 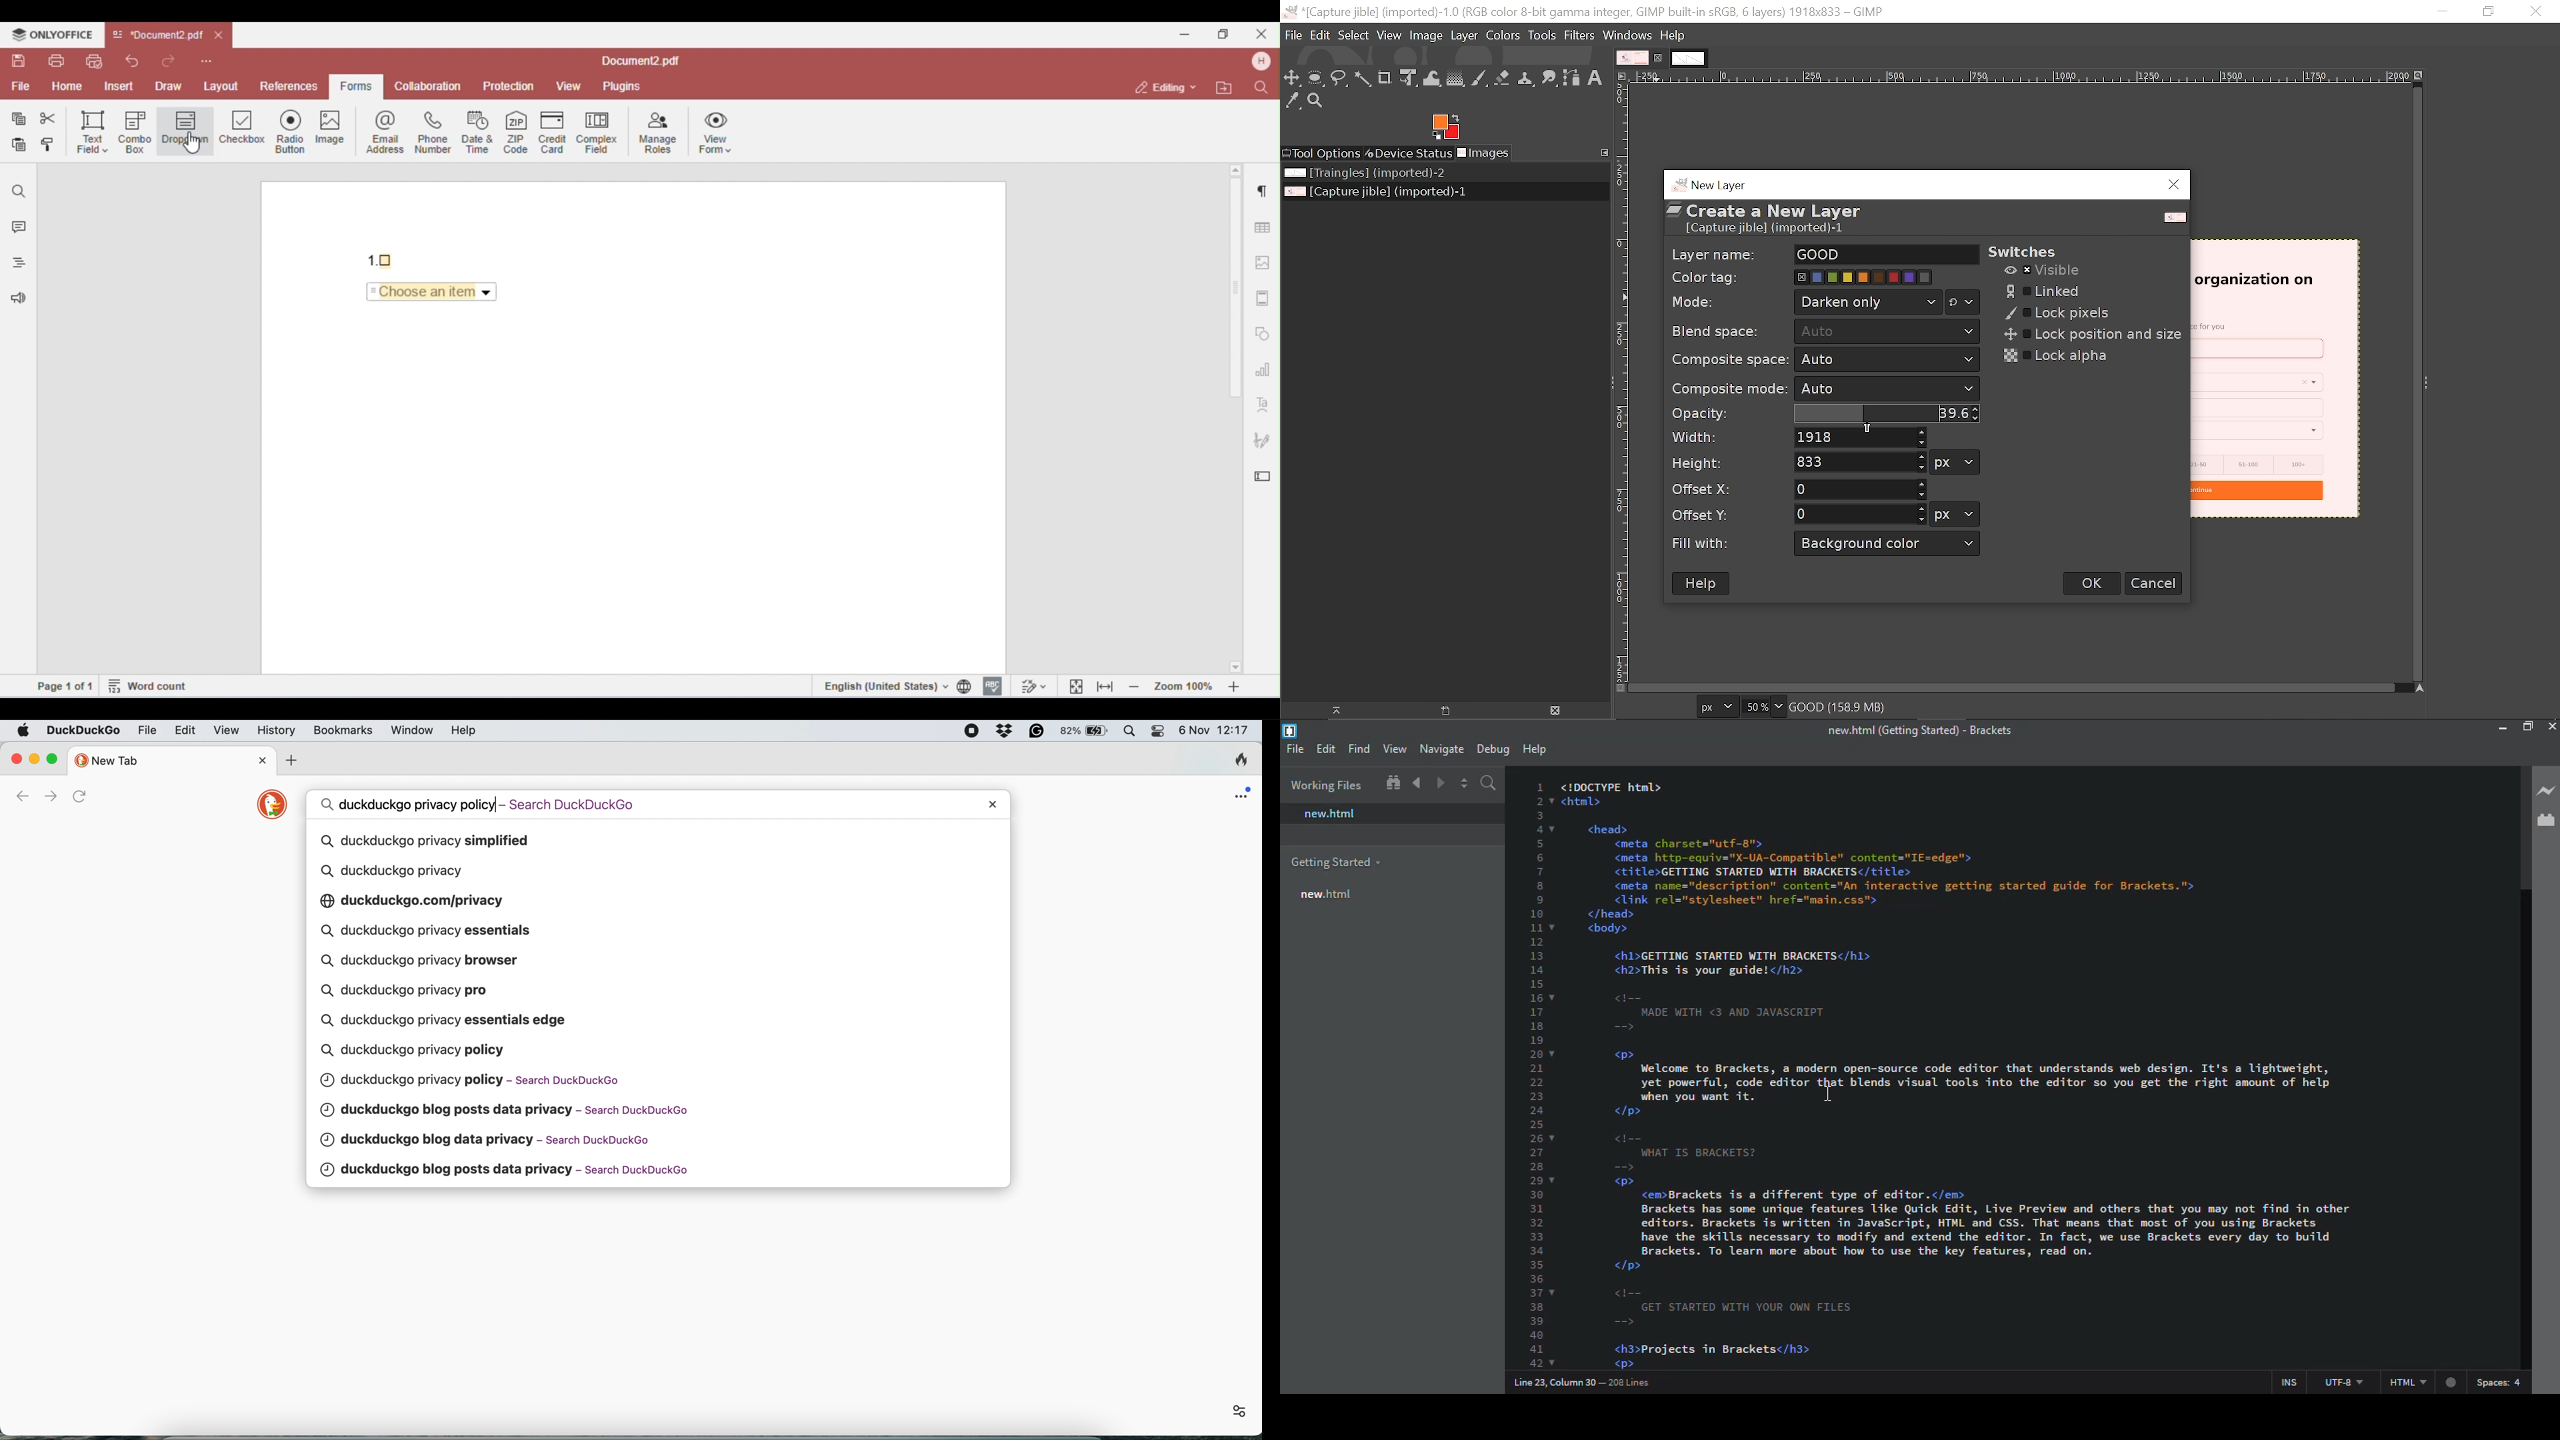 I want to click on navigate, so click(x=1442, y=749).